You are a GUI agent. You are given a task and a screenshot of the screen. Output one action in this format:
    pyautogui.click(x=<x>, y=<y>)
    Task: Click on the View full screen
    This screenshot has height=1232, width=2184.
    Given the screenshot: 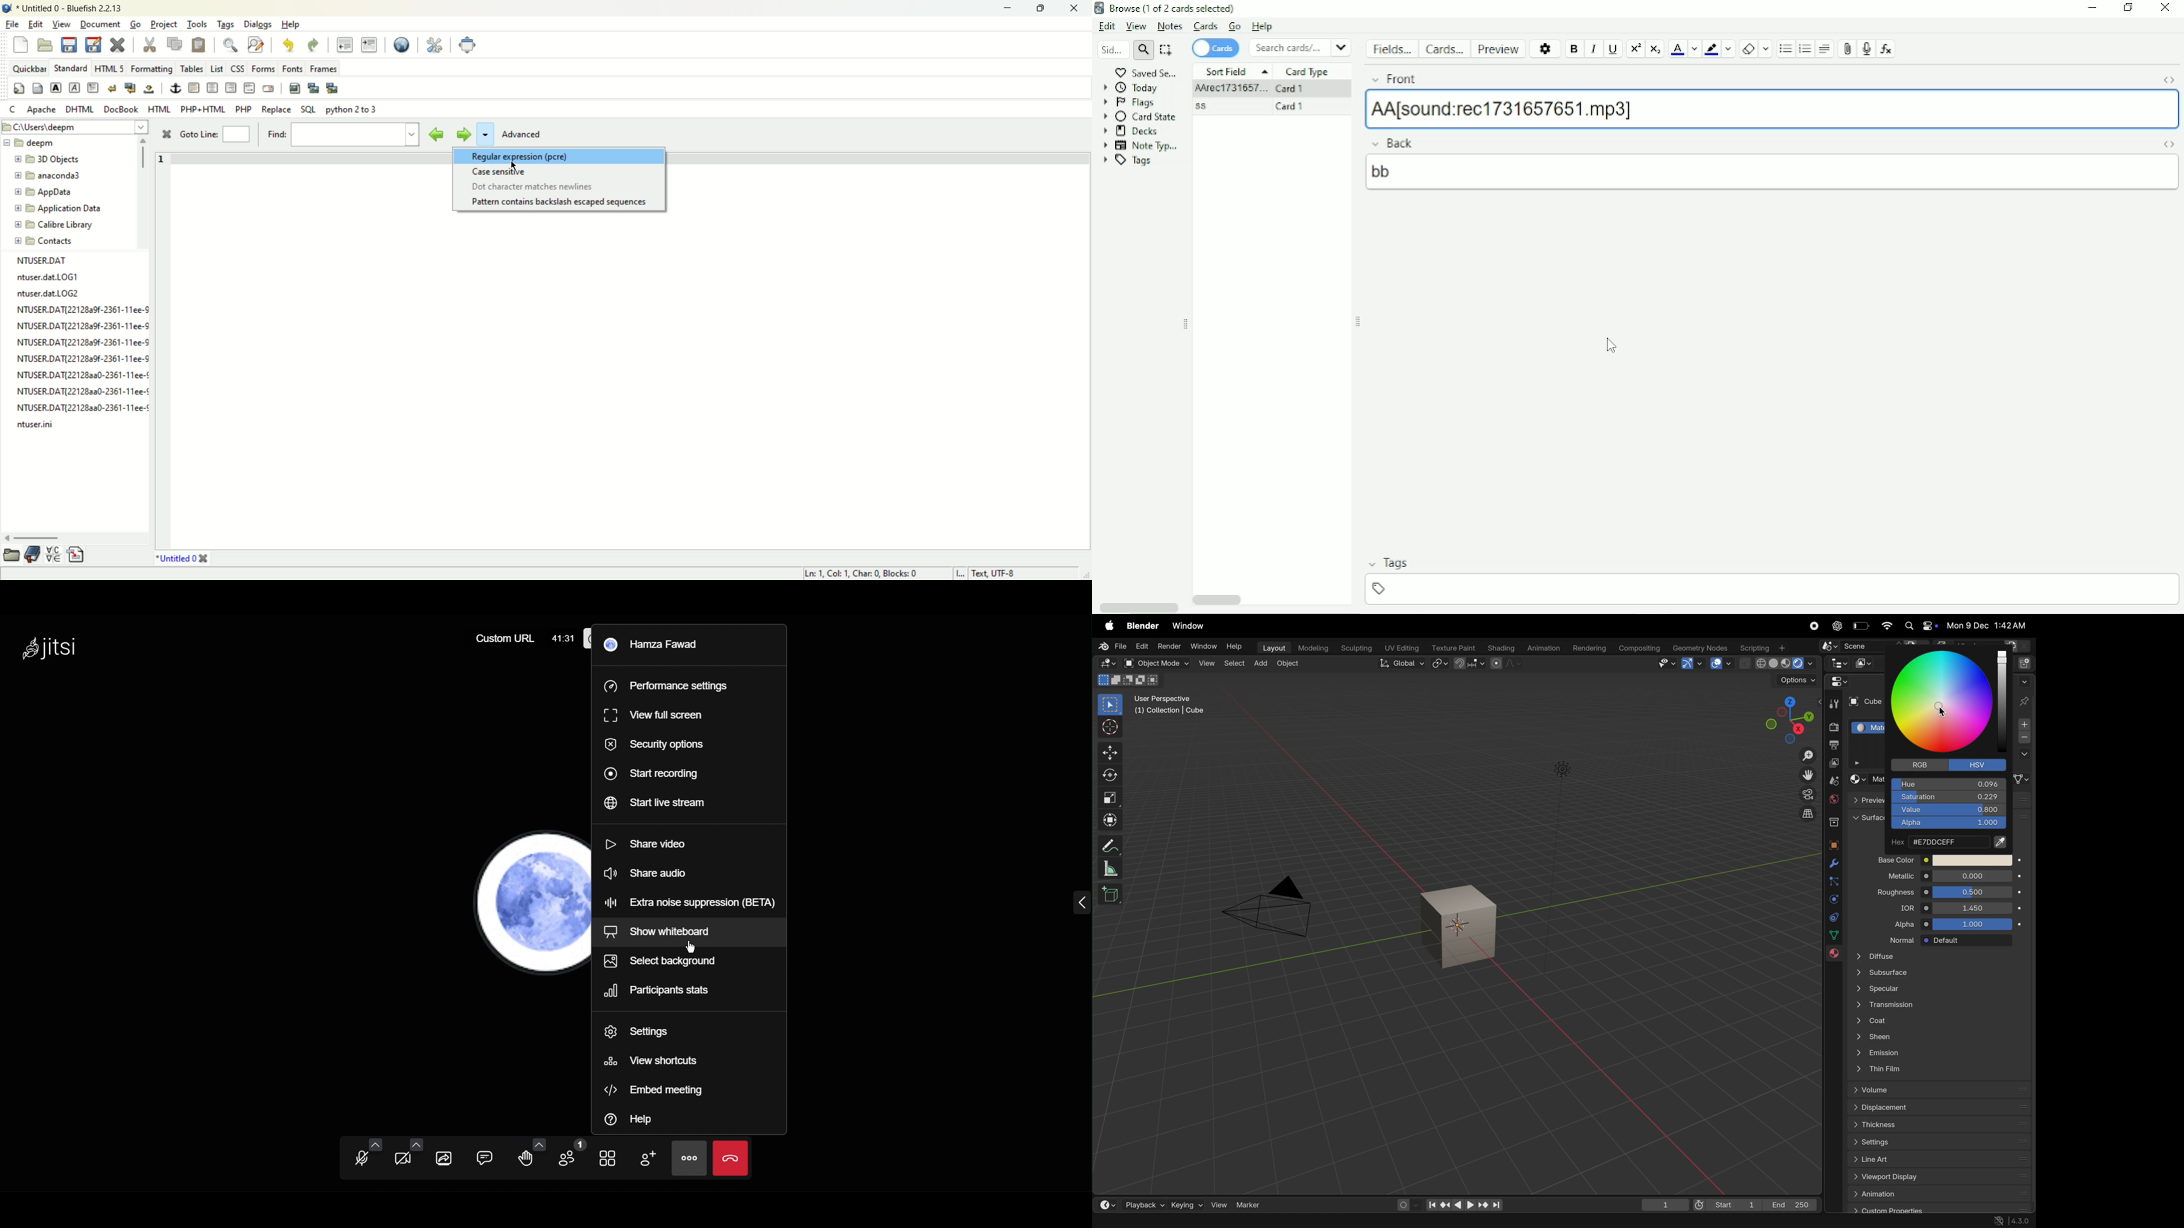 What is the action you would take?
    pyautogui.click(x=649, y=713)
    